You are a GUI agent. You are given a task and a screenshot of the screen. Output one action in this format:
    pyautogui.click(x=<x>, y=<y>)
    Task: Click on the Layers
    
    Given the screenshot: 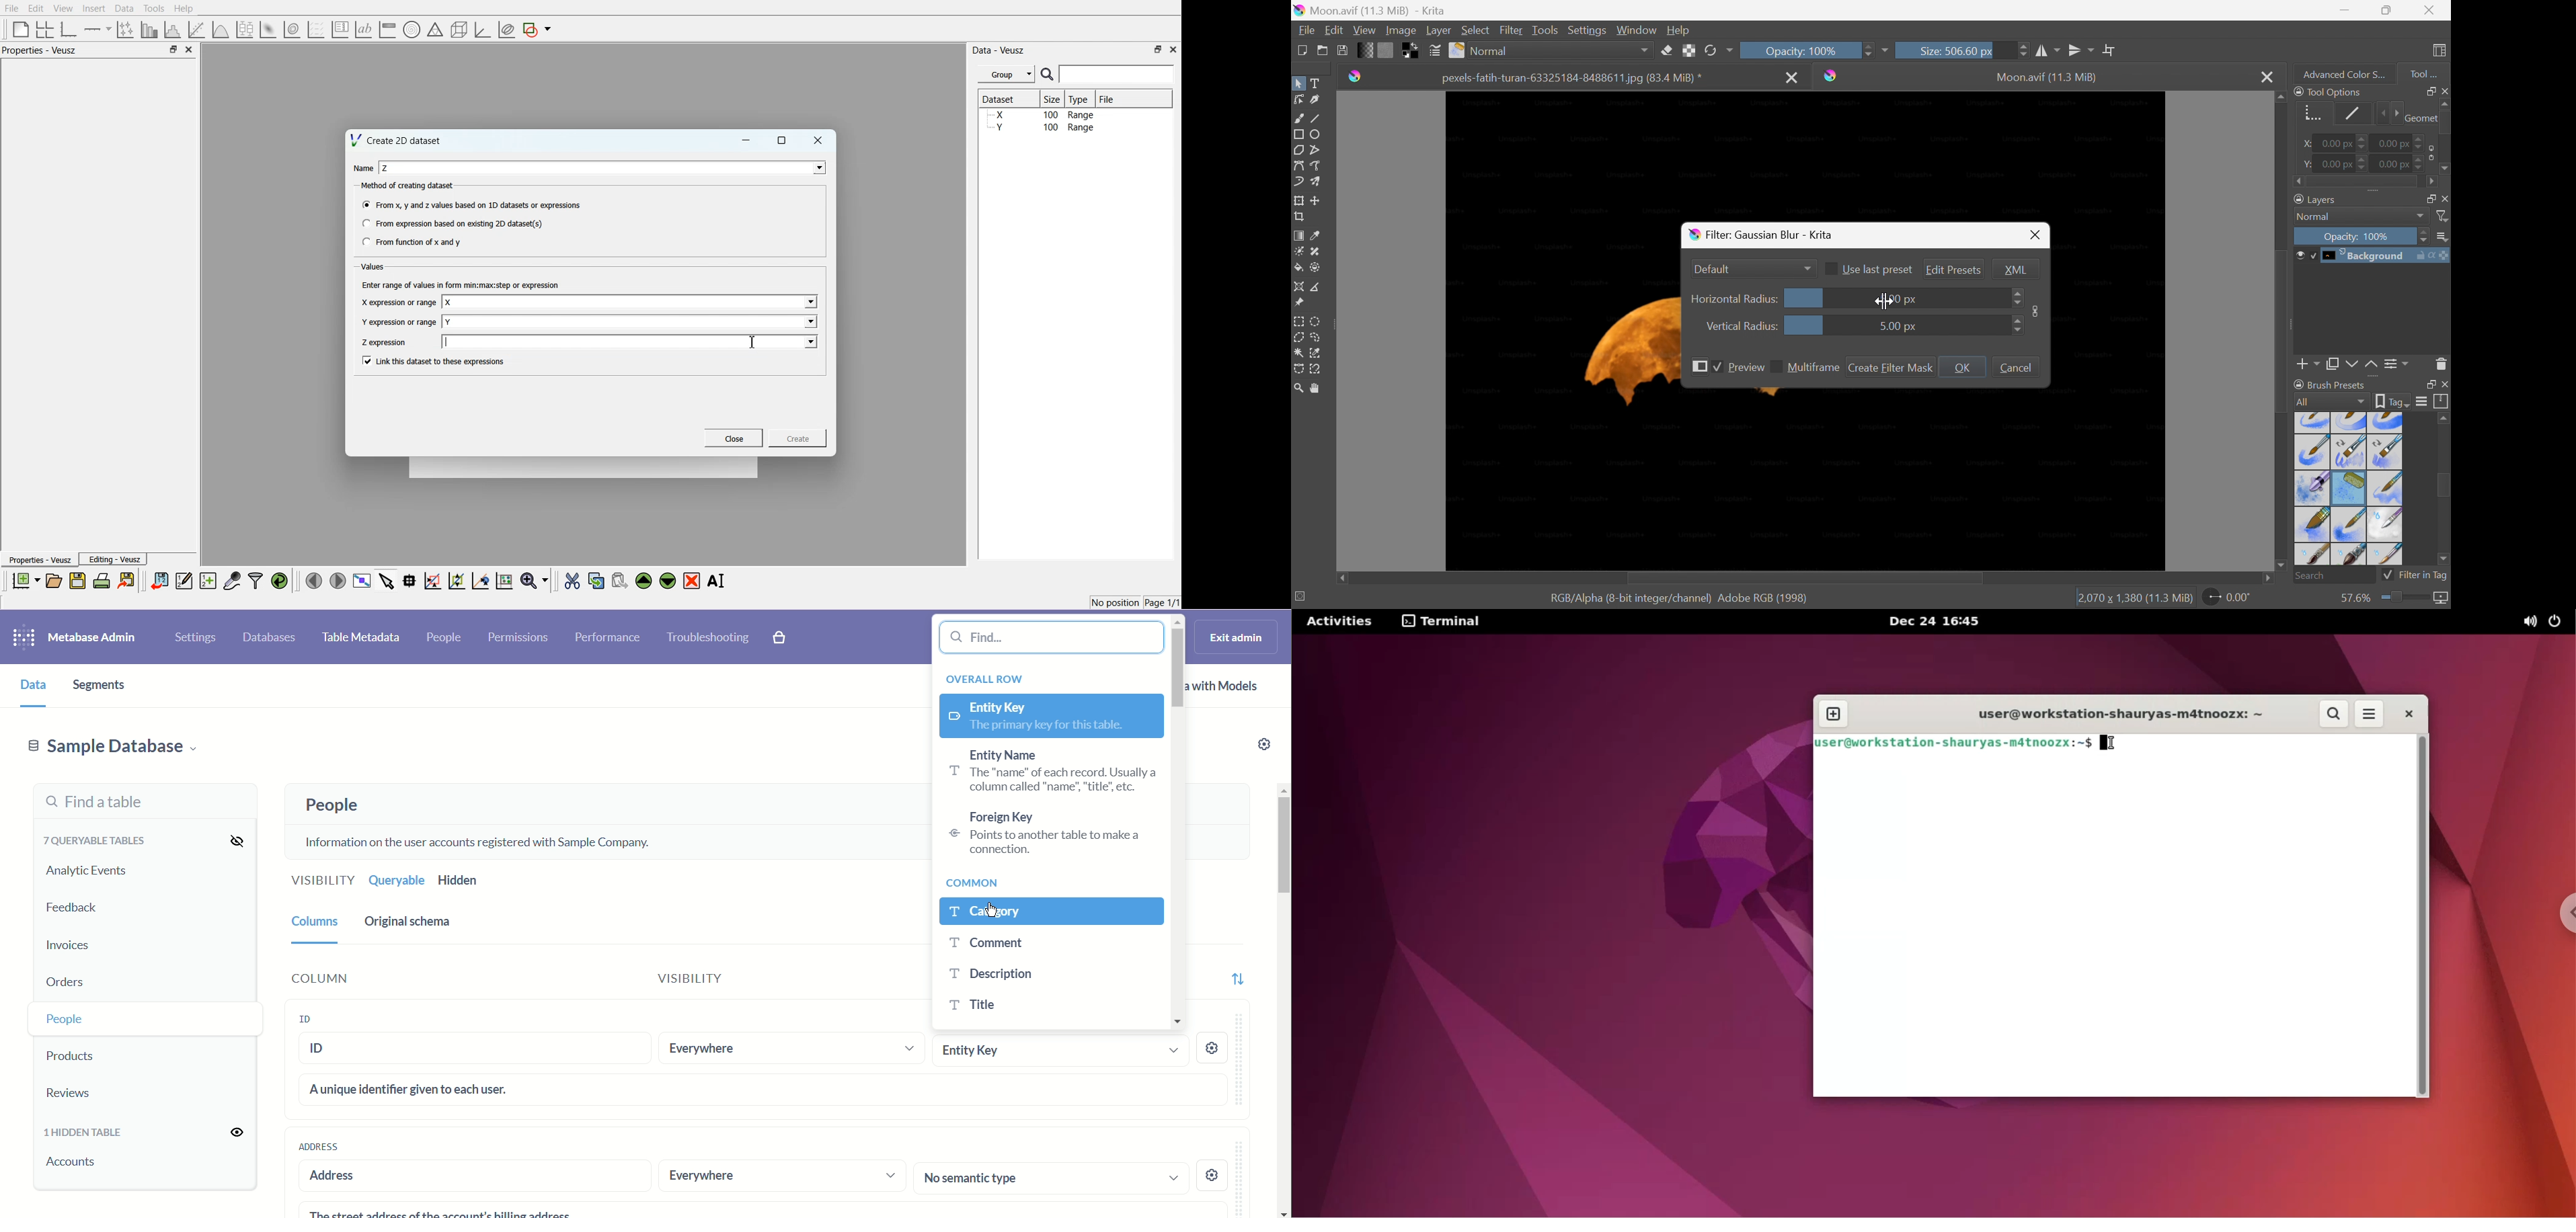 What is the action you would take?
    pyautogui.click(x=2314, y=199)
    